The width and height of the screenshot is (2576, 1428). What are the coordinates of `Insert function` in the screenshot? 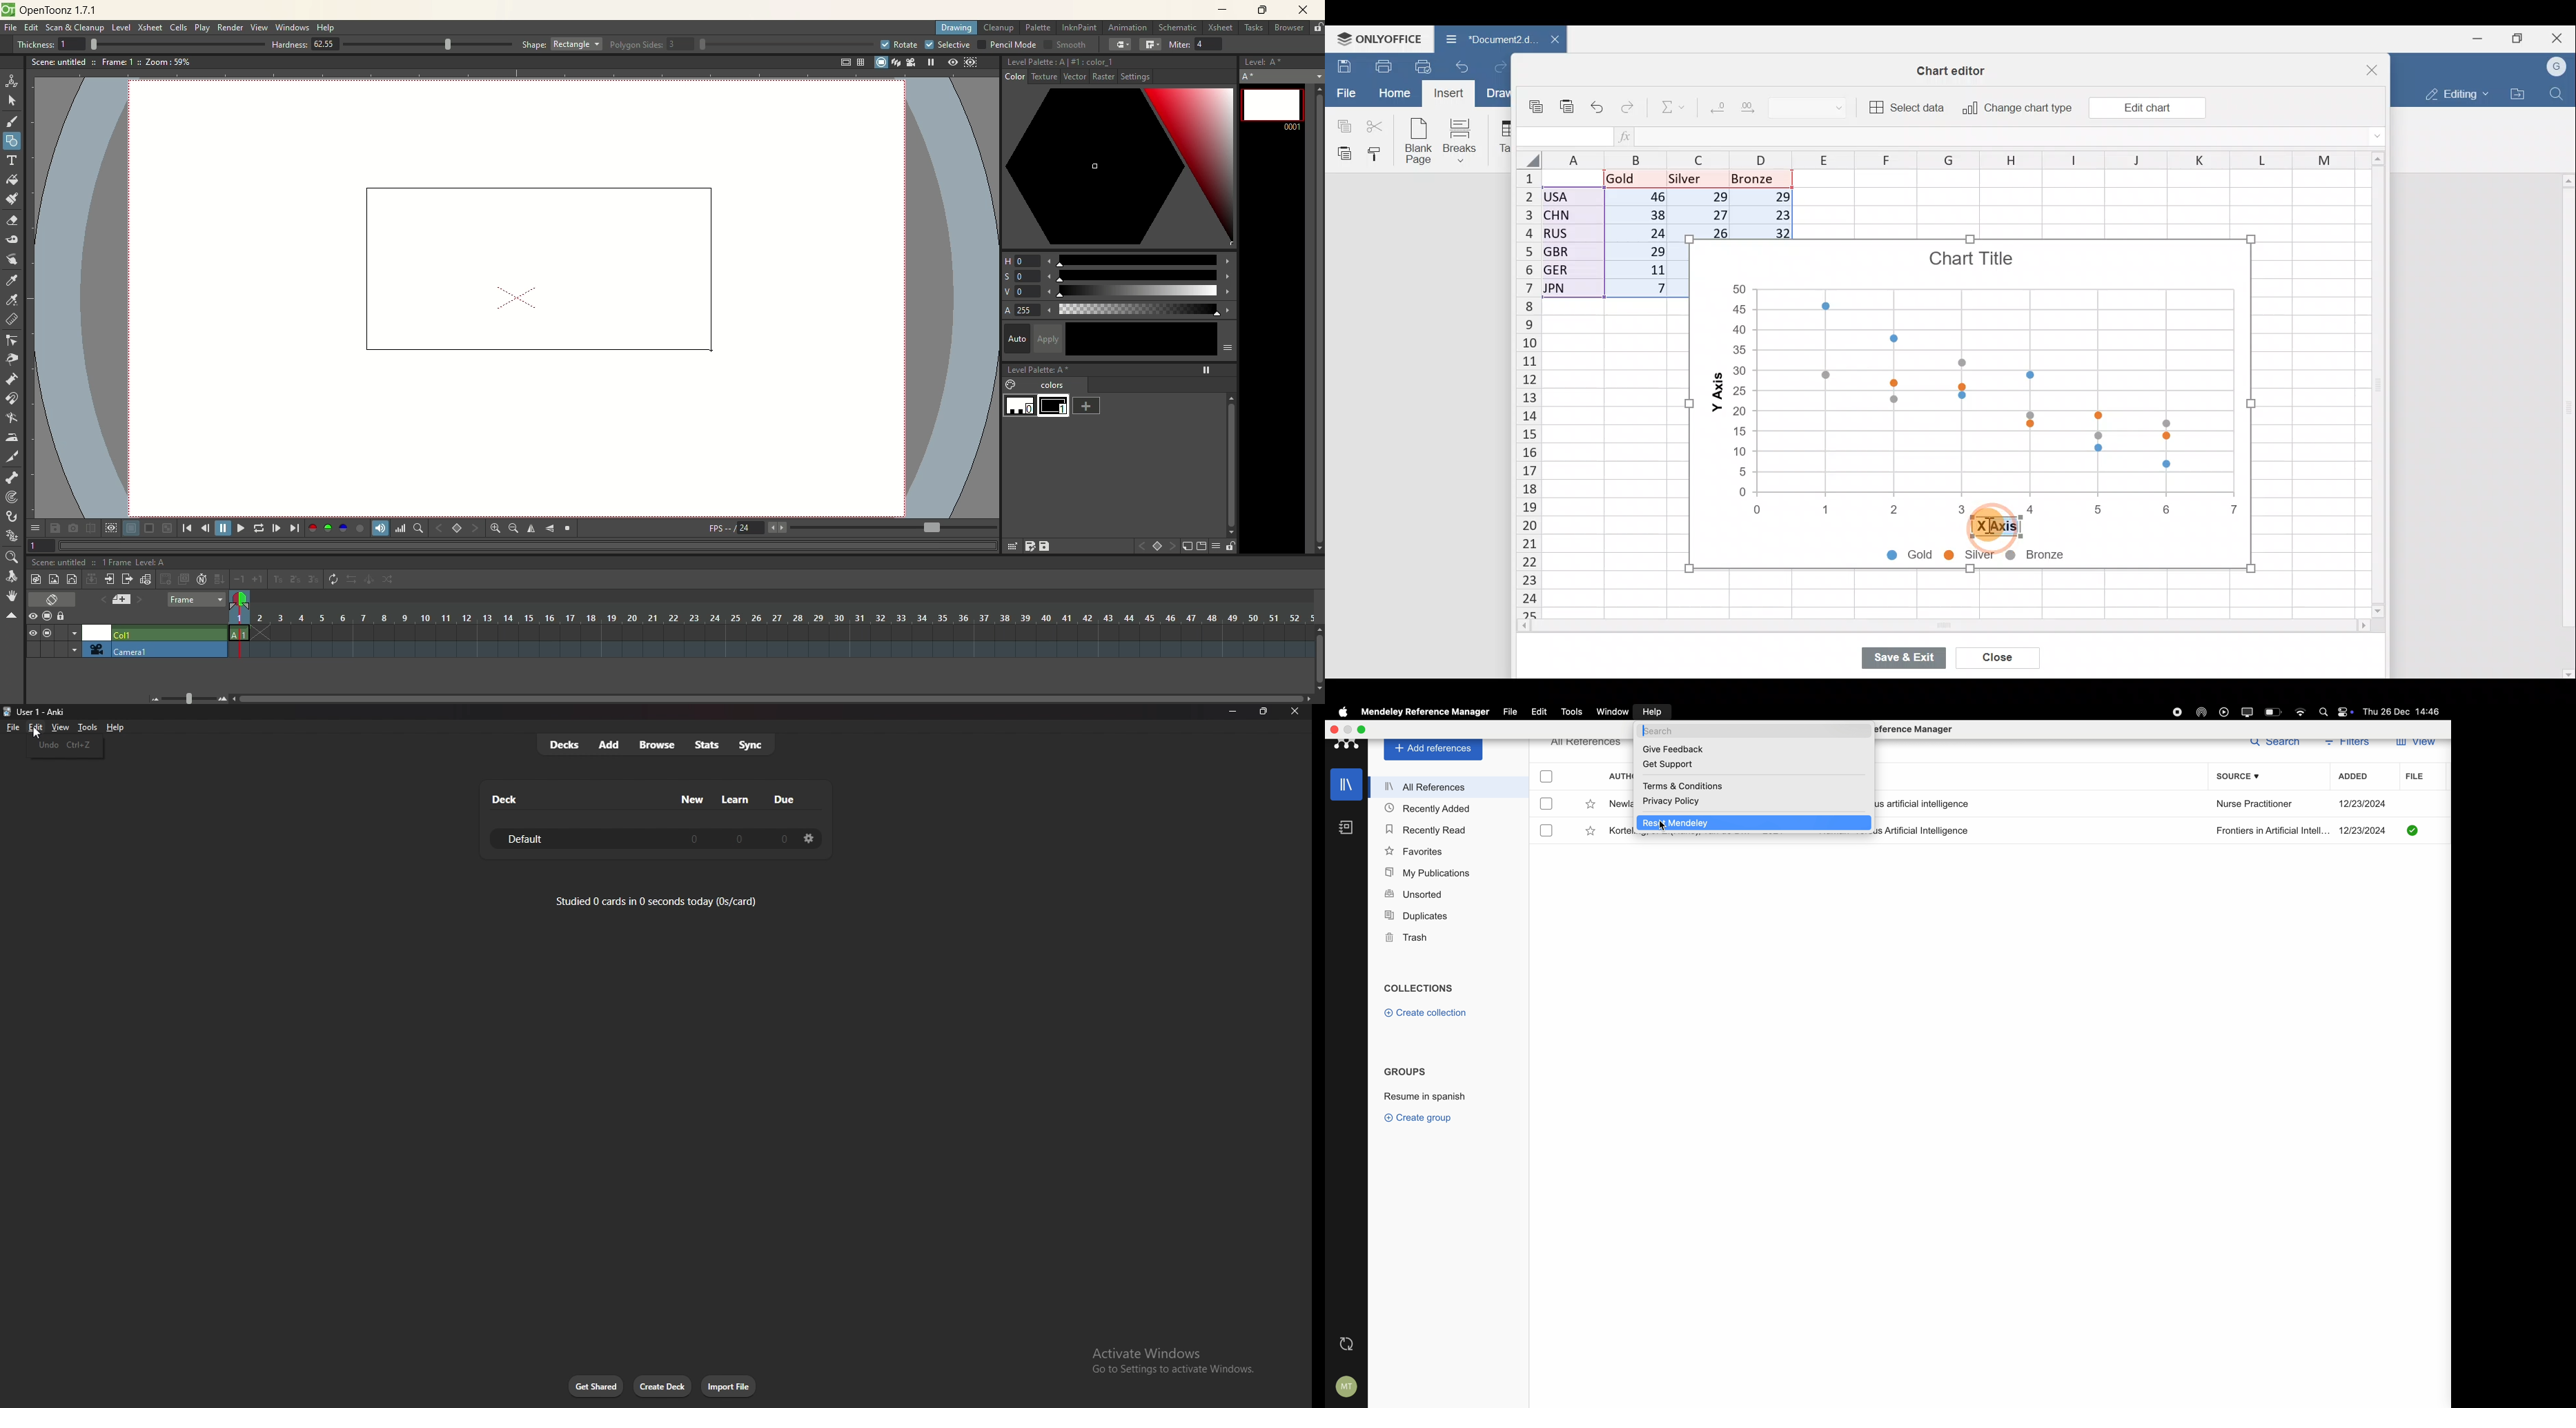 It's located at (1626, 136).